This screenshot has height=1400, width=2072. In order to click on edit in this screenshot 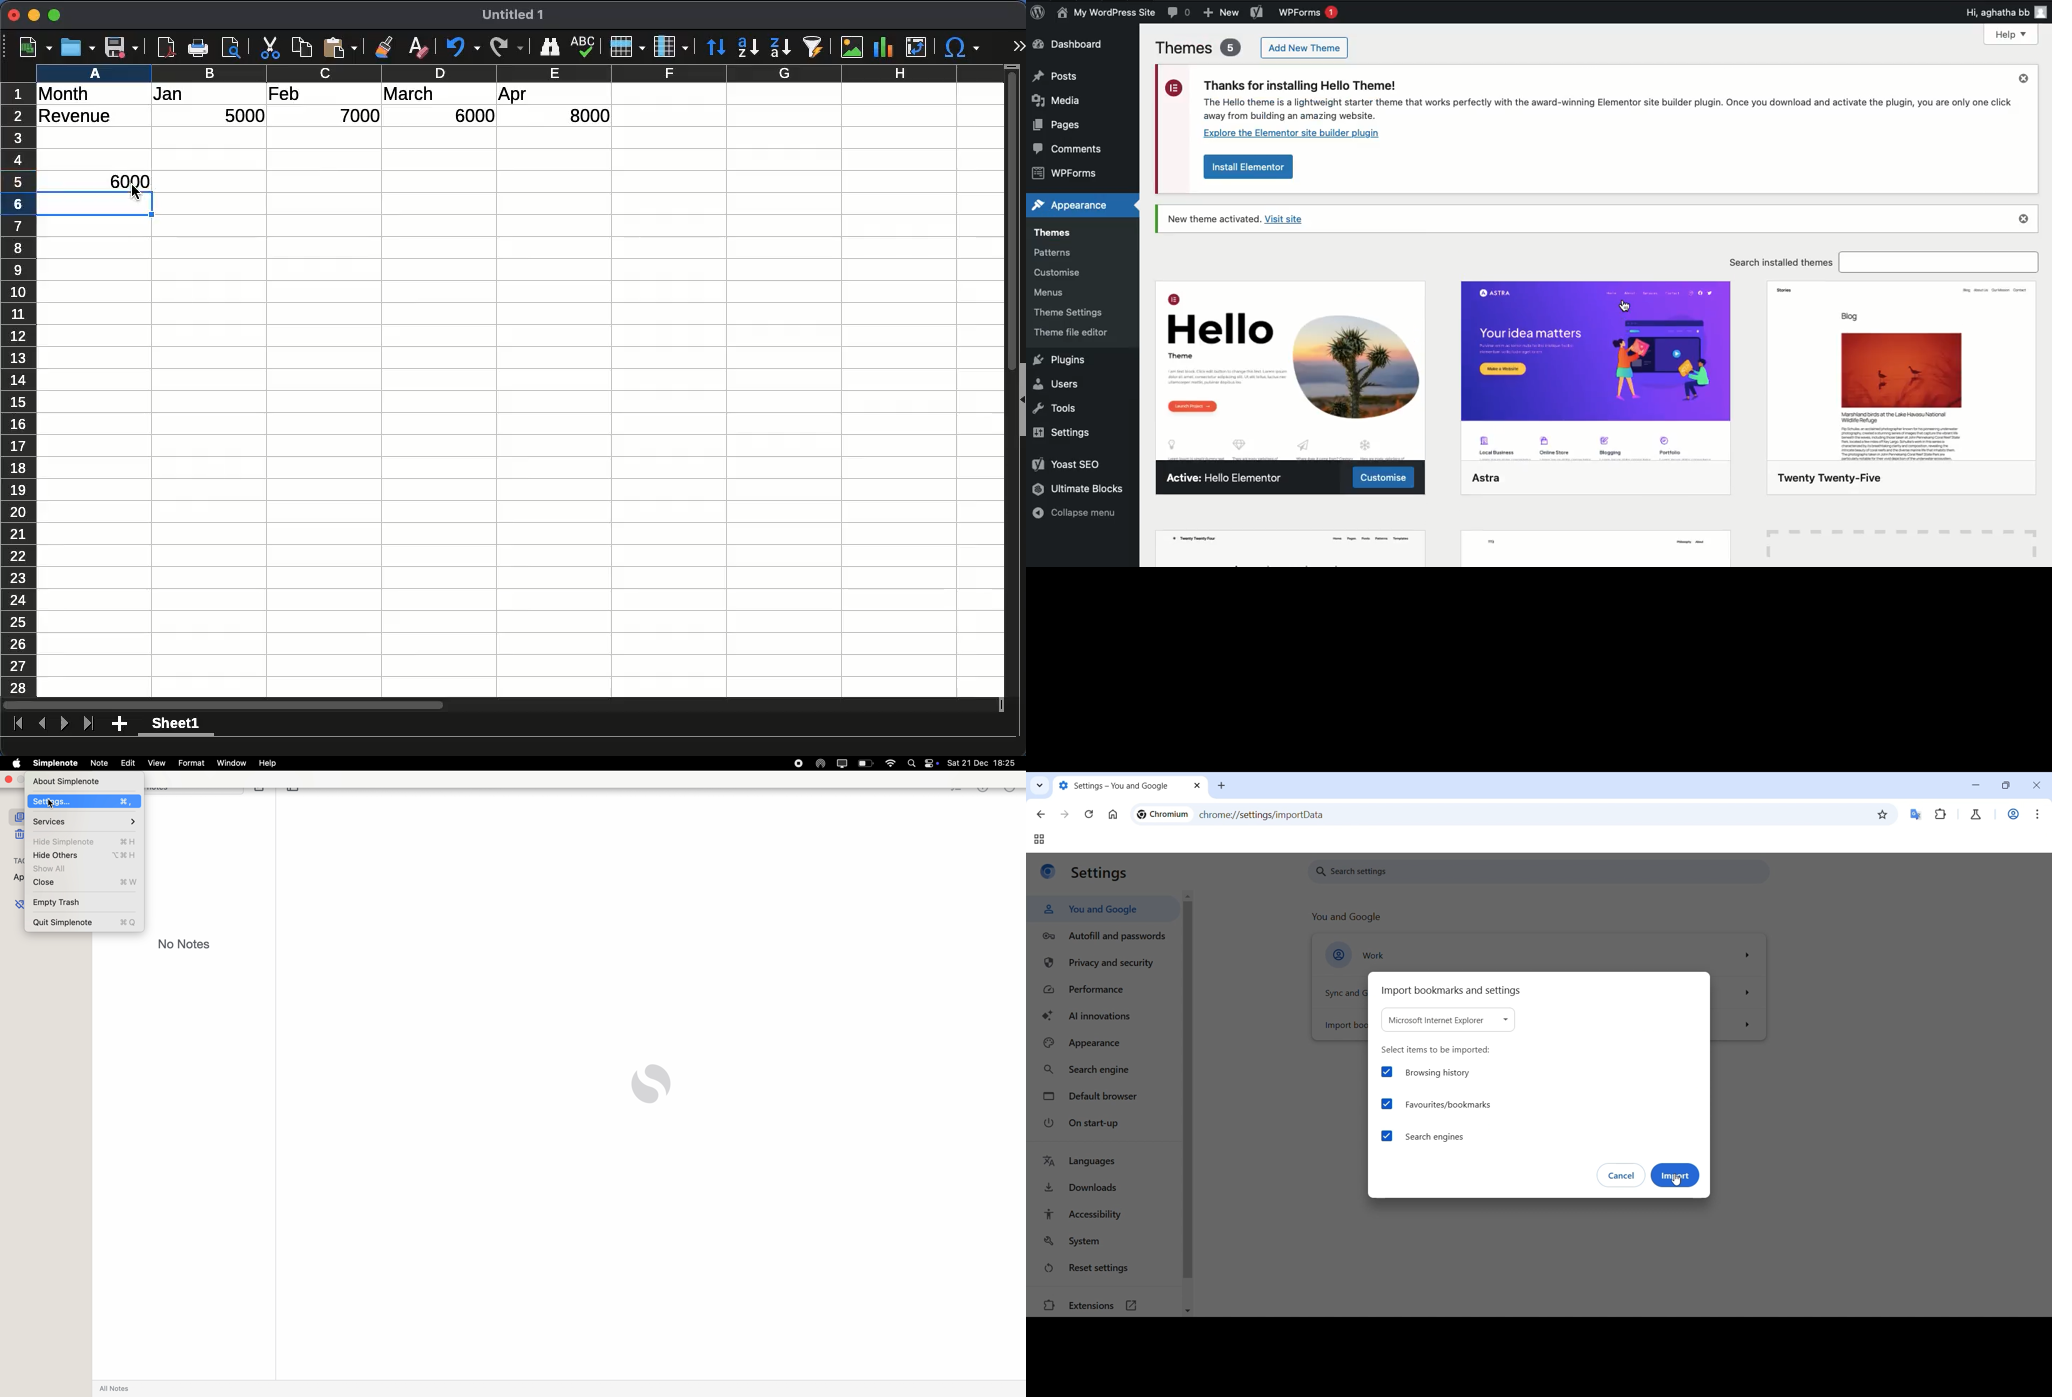, I will do `click(127, 763)`.